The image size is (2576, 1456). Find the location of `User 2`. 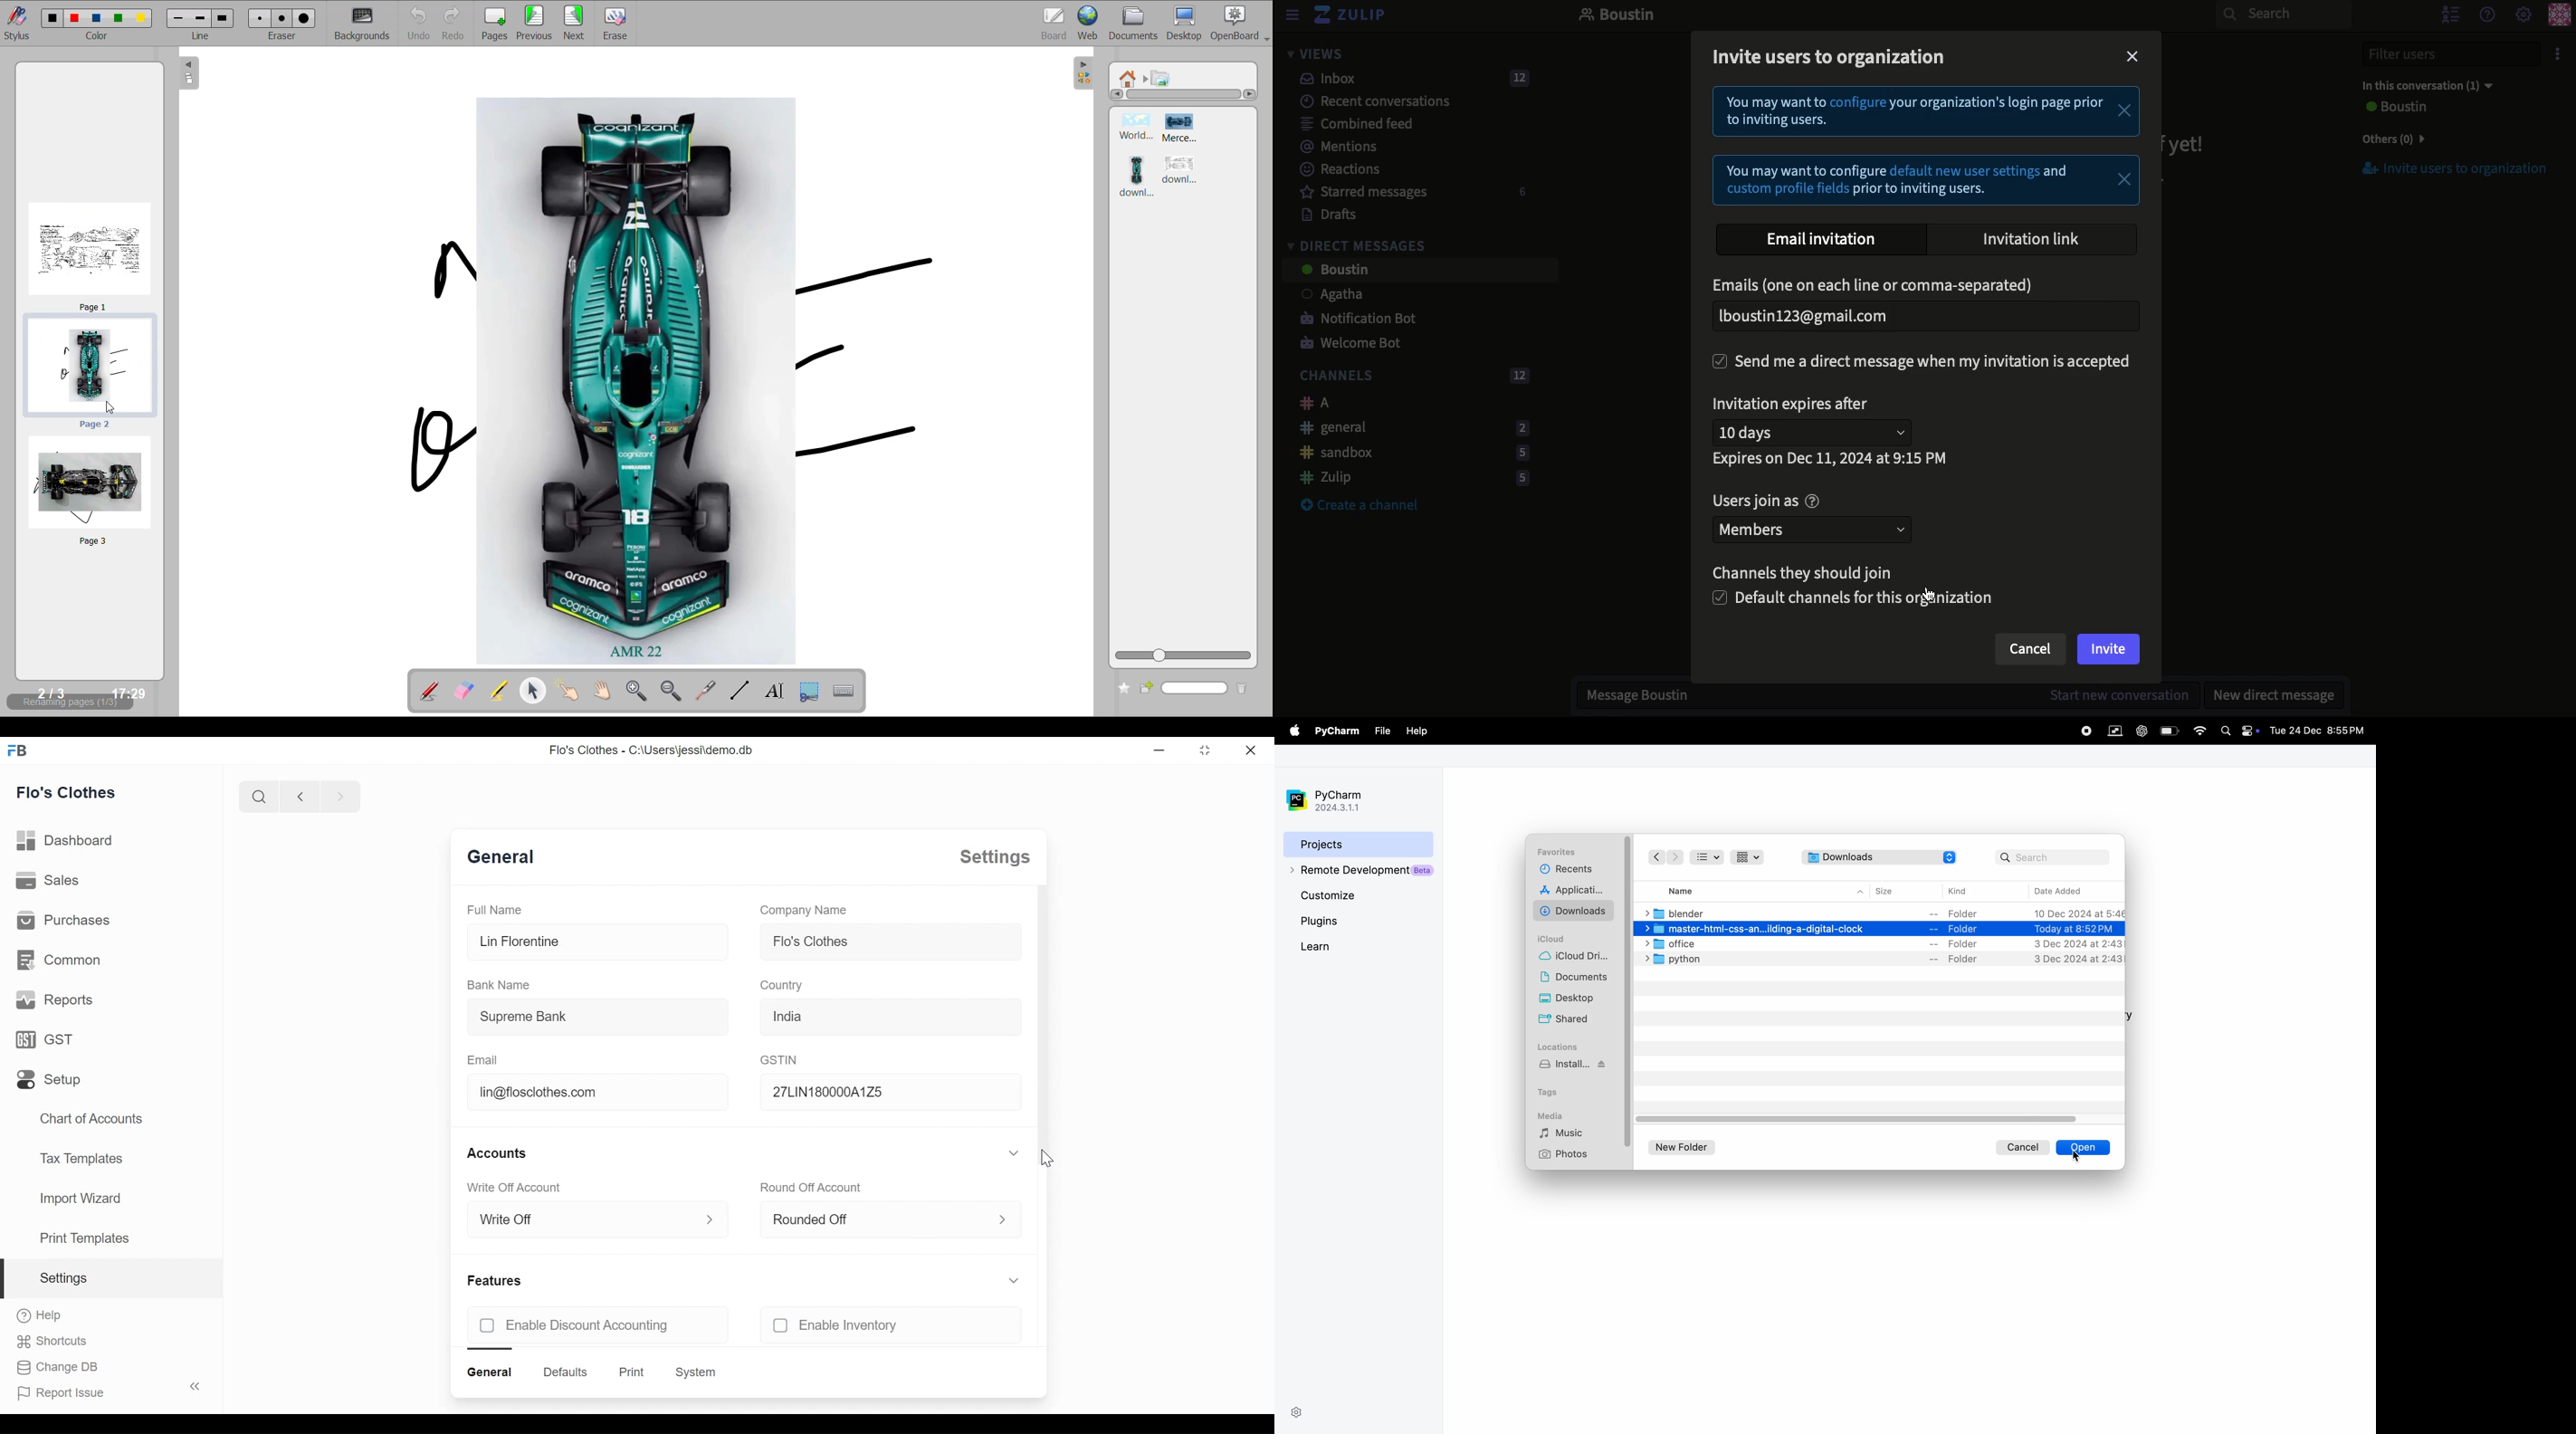

User 2 is located at coordinates (1333, 271).